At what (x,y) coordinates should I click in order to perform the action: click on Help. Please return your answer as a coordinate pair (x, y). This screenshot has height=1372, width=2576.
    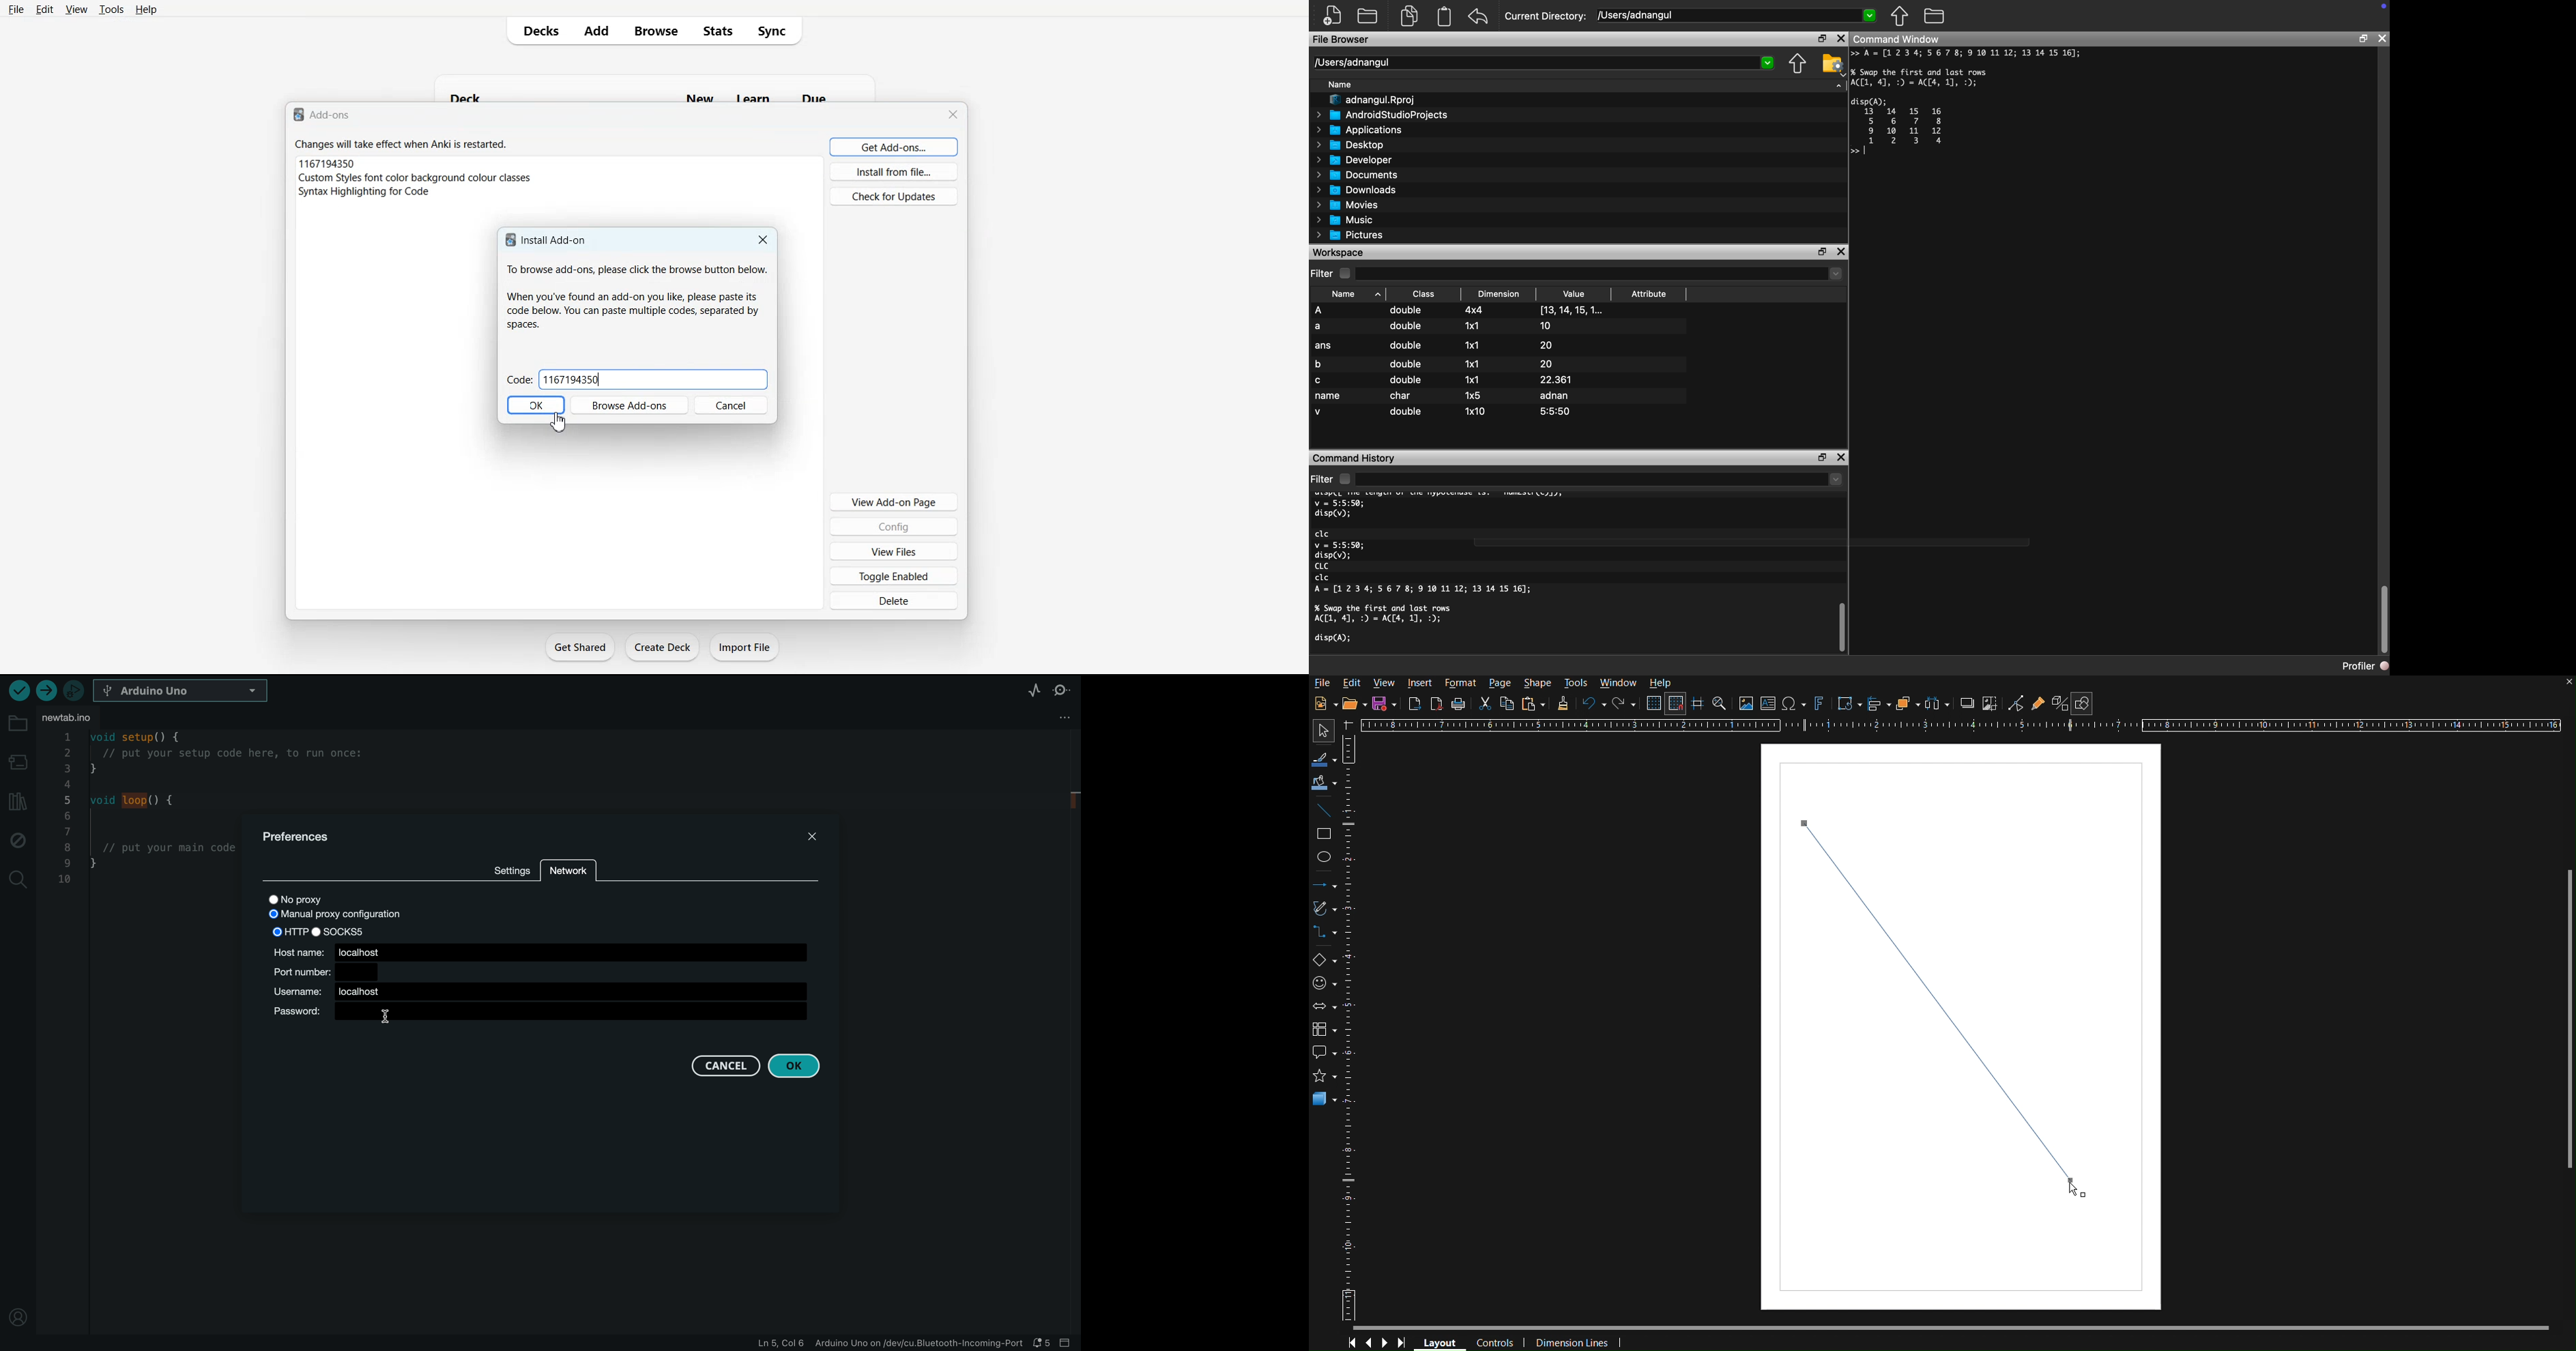
    Looking at the image, I should click on (1659, 683).